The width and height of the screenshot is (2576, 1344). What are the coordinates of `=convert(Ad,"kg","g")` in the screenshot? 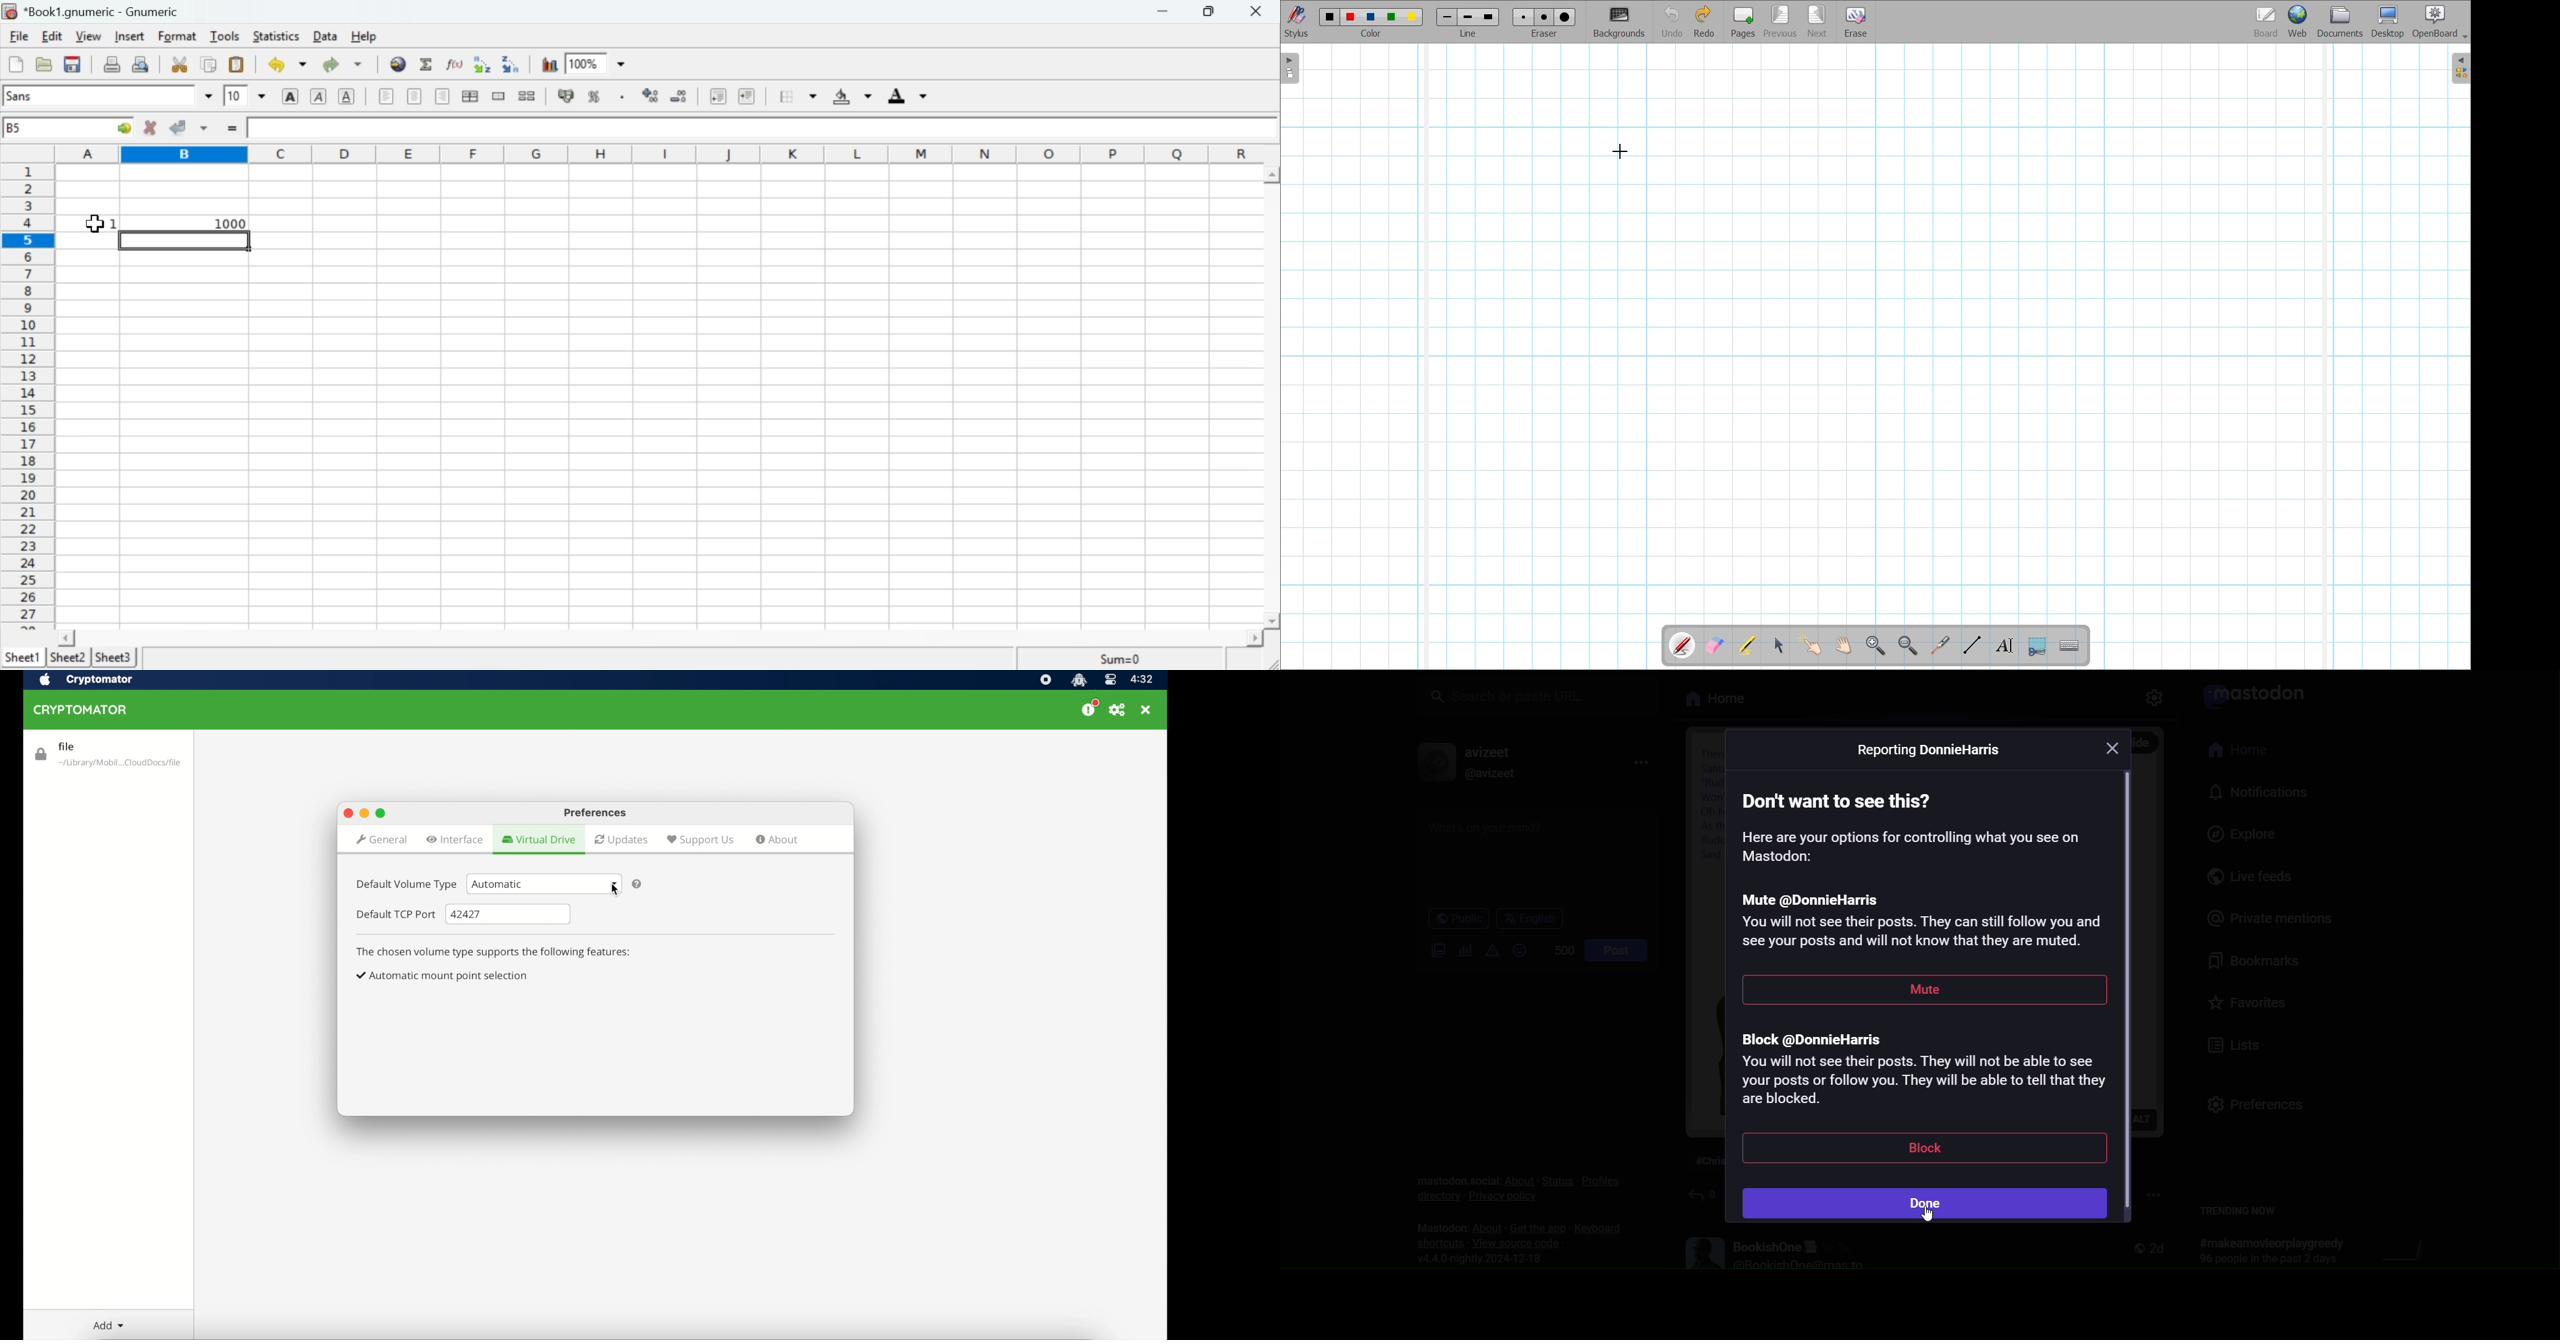 It's located at (313, 128).